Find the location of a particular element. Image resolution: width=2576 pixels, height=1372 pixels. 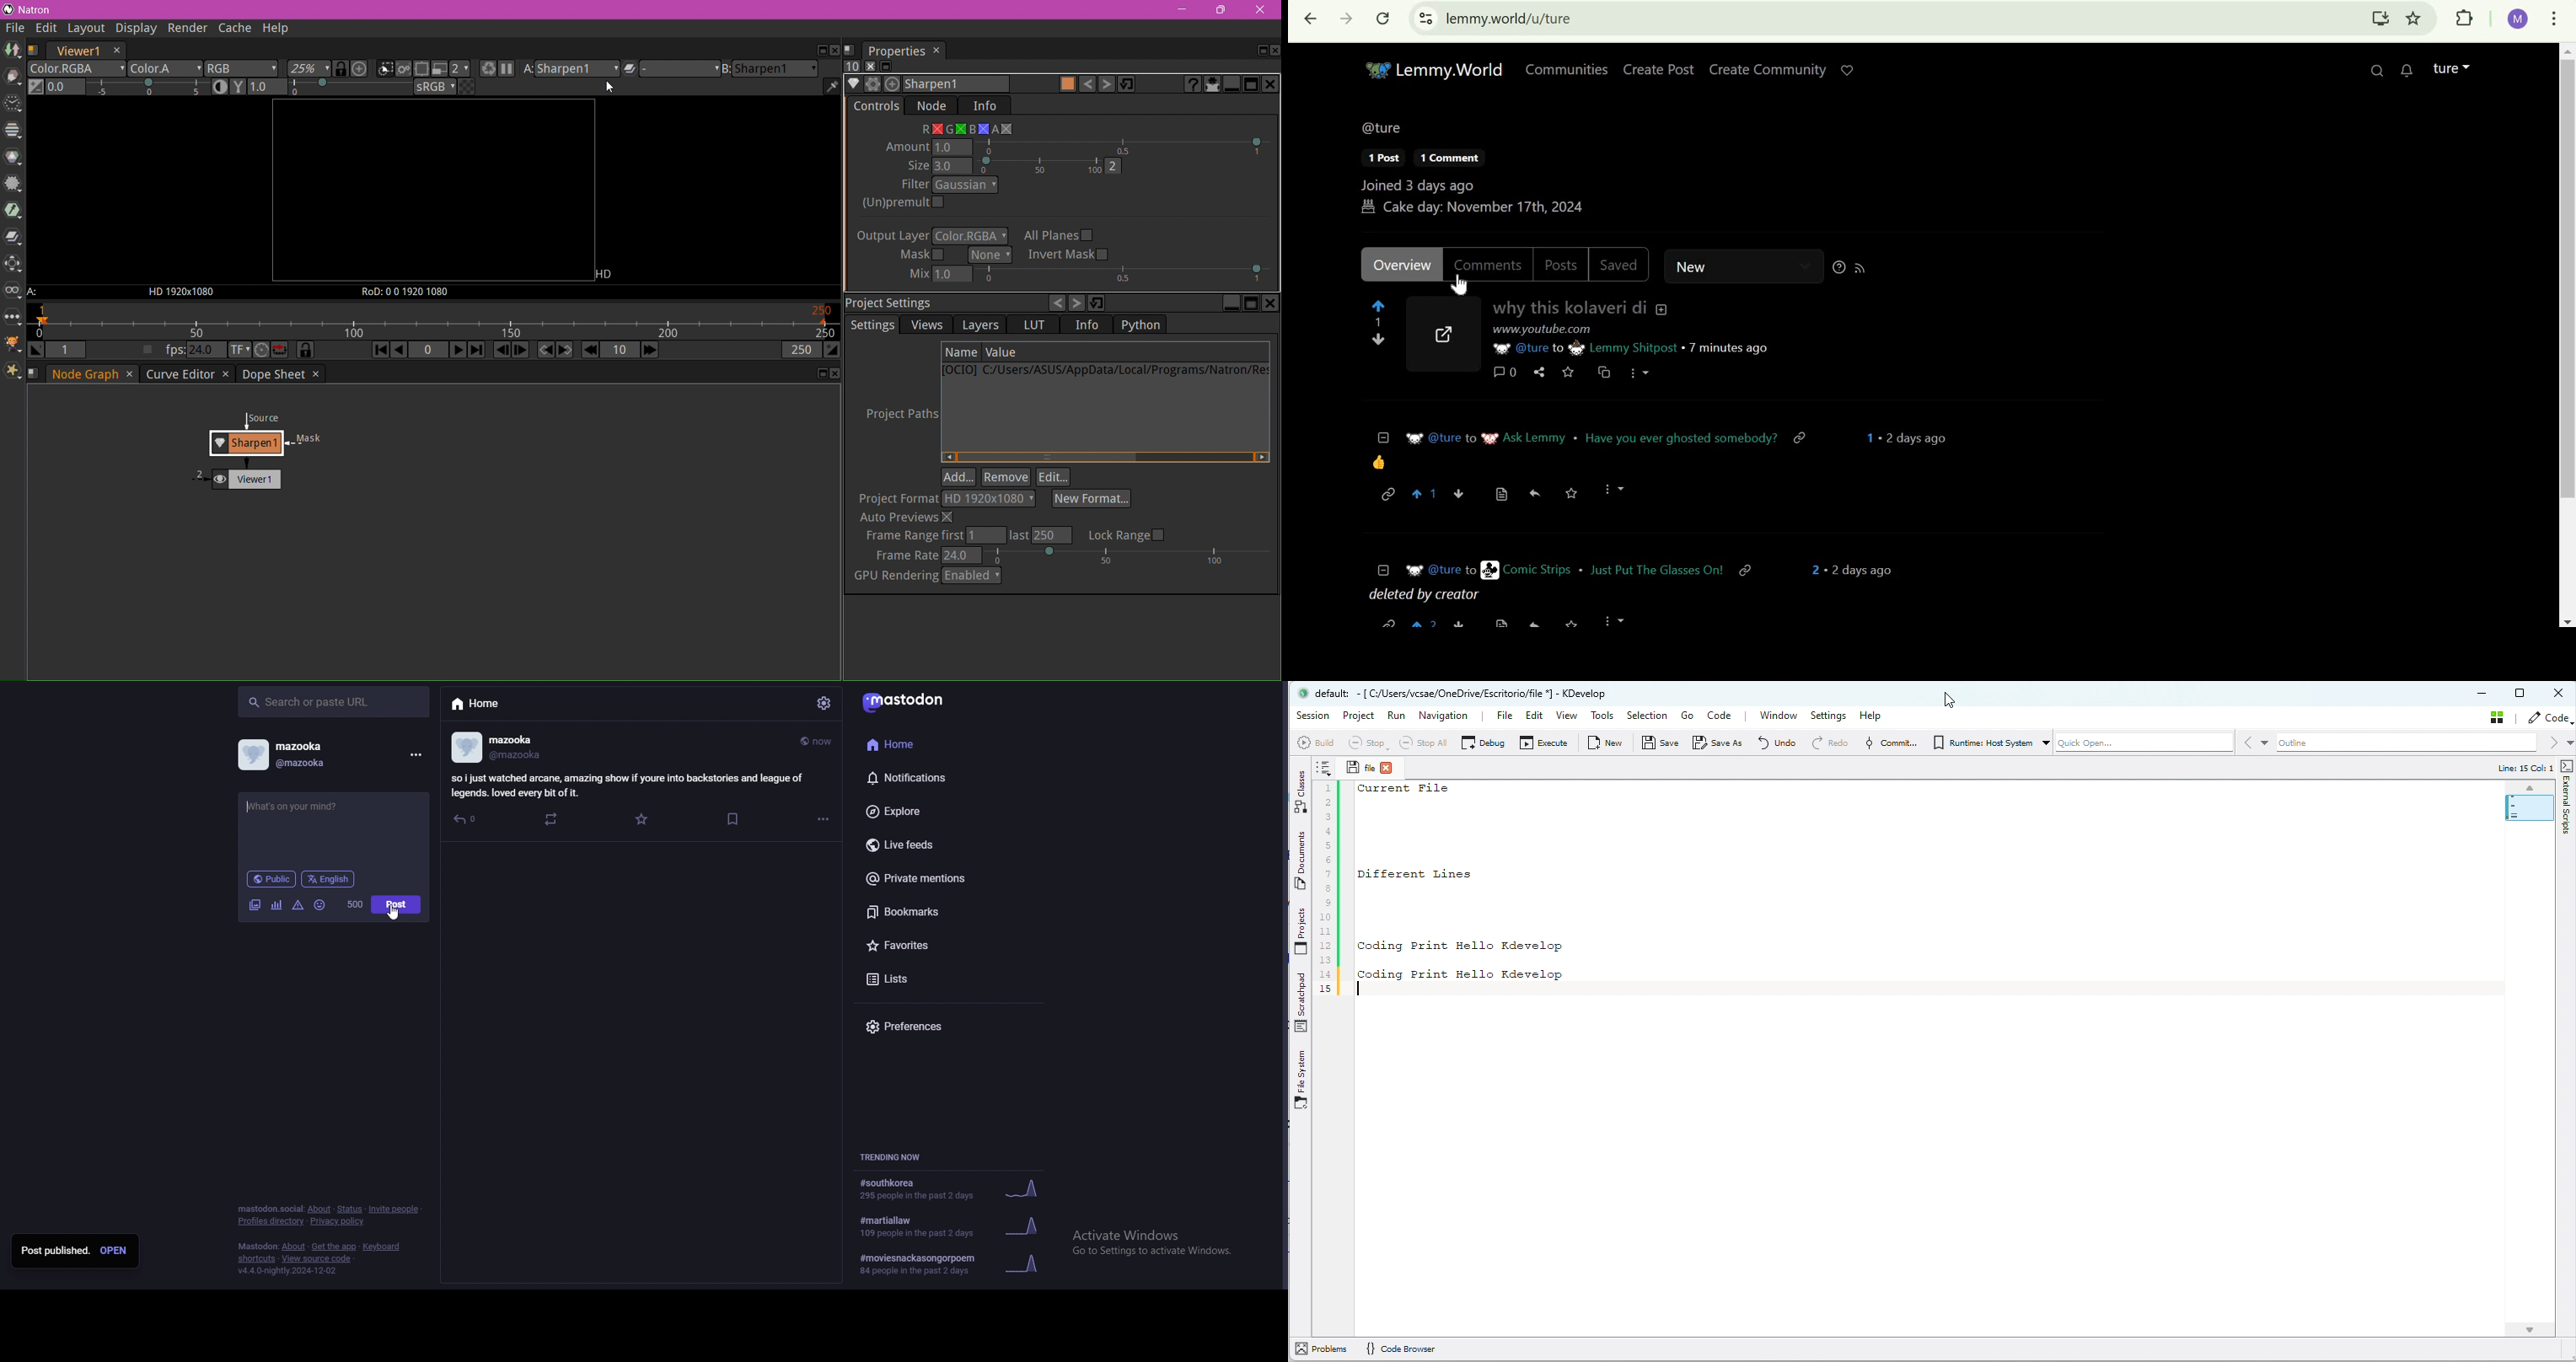

collapse is located at coordinates (1383, 437).